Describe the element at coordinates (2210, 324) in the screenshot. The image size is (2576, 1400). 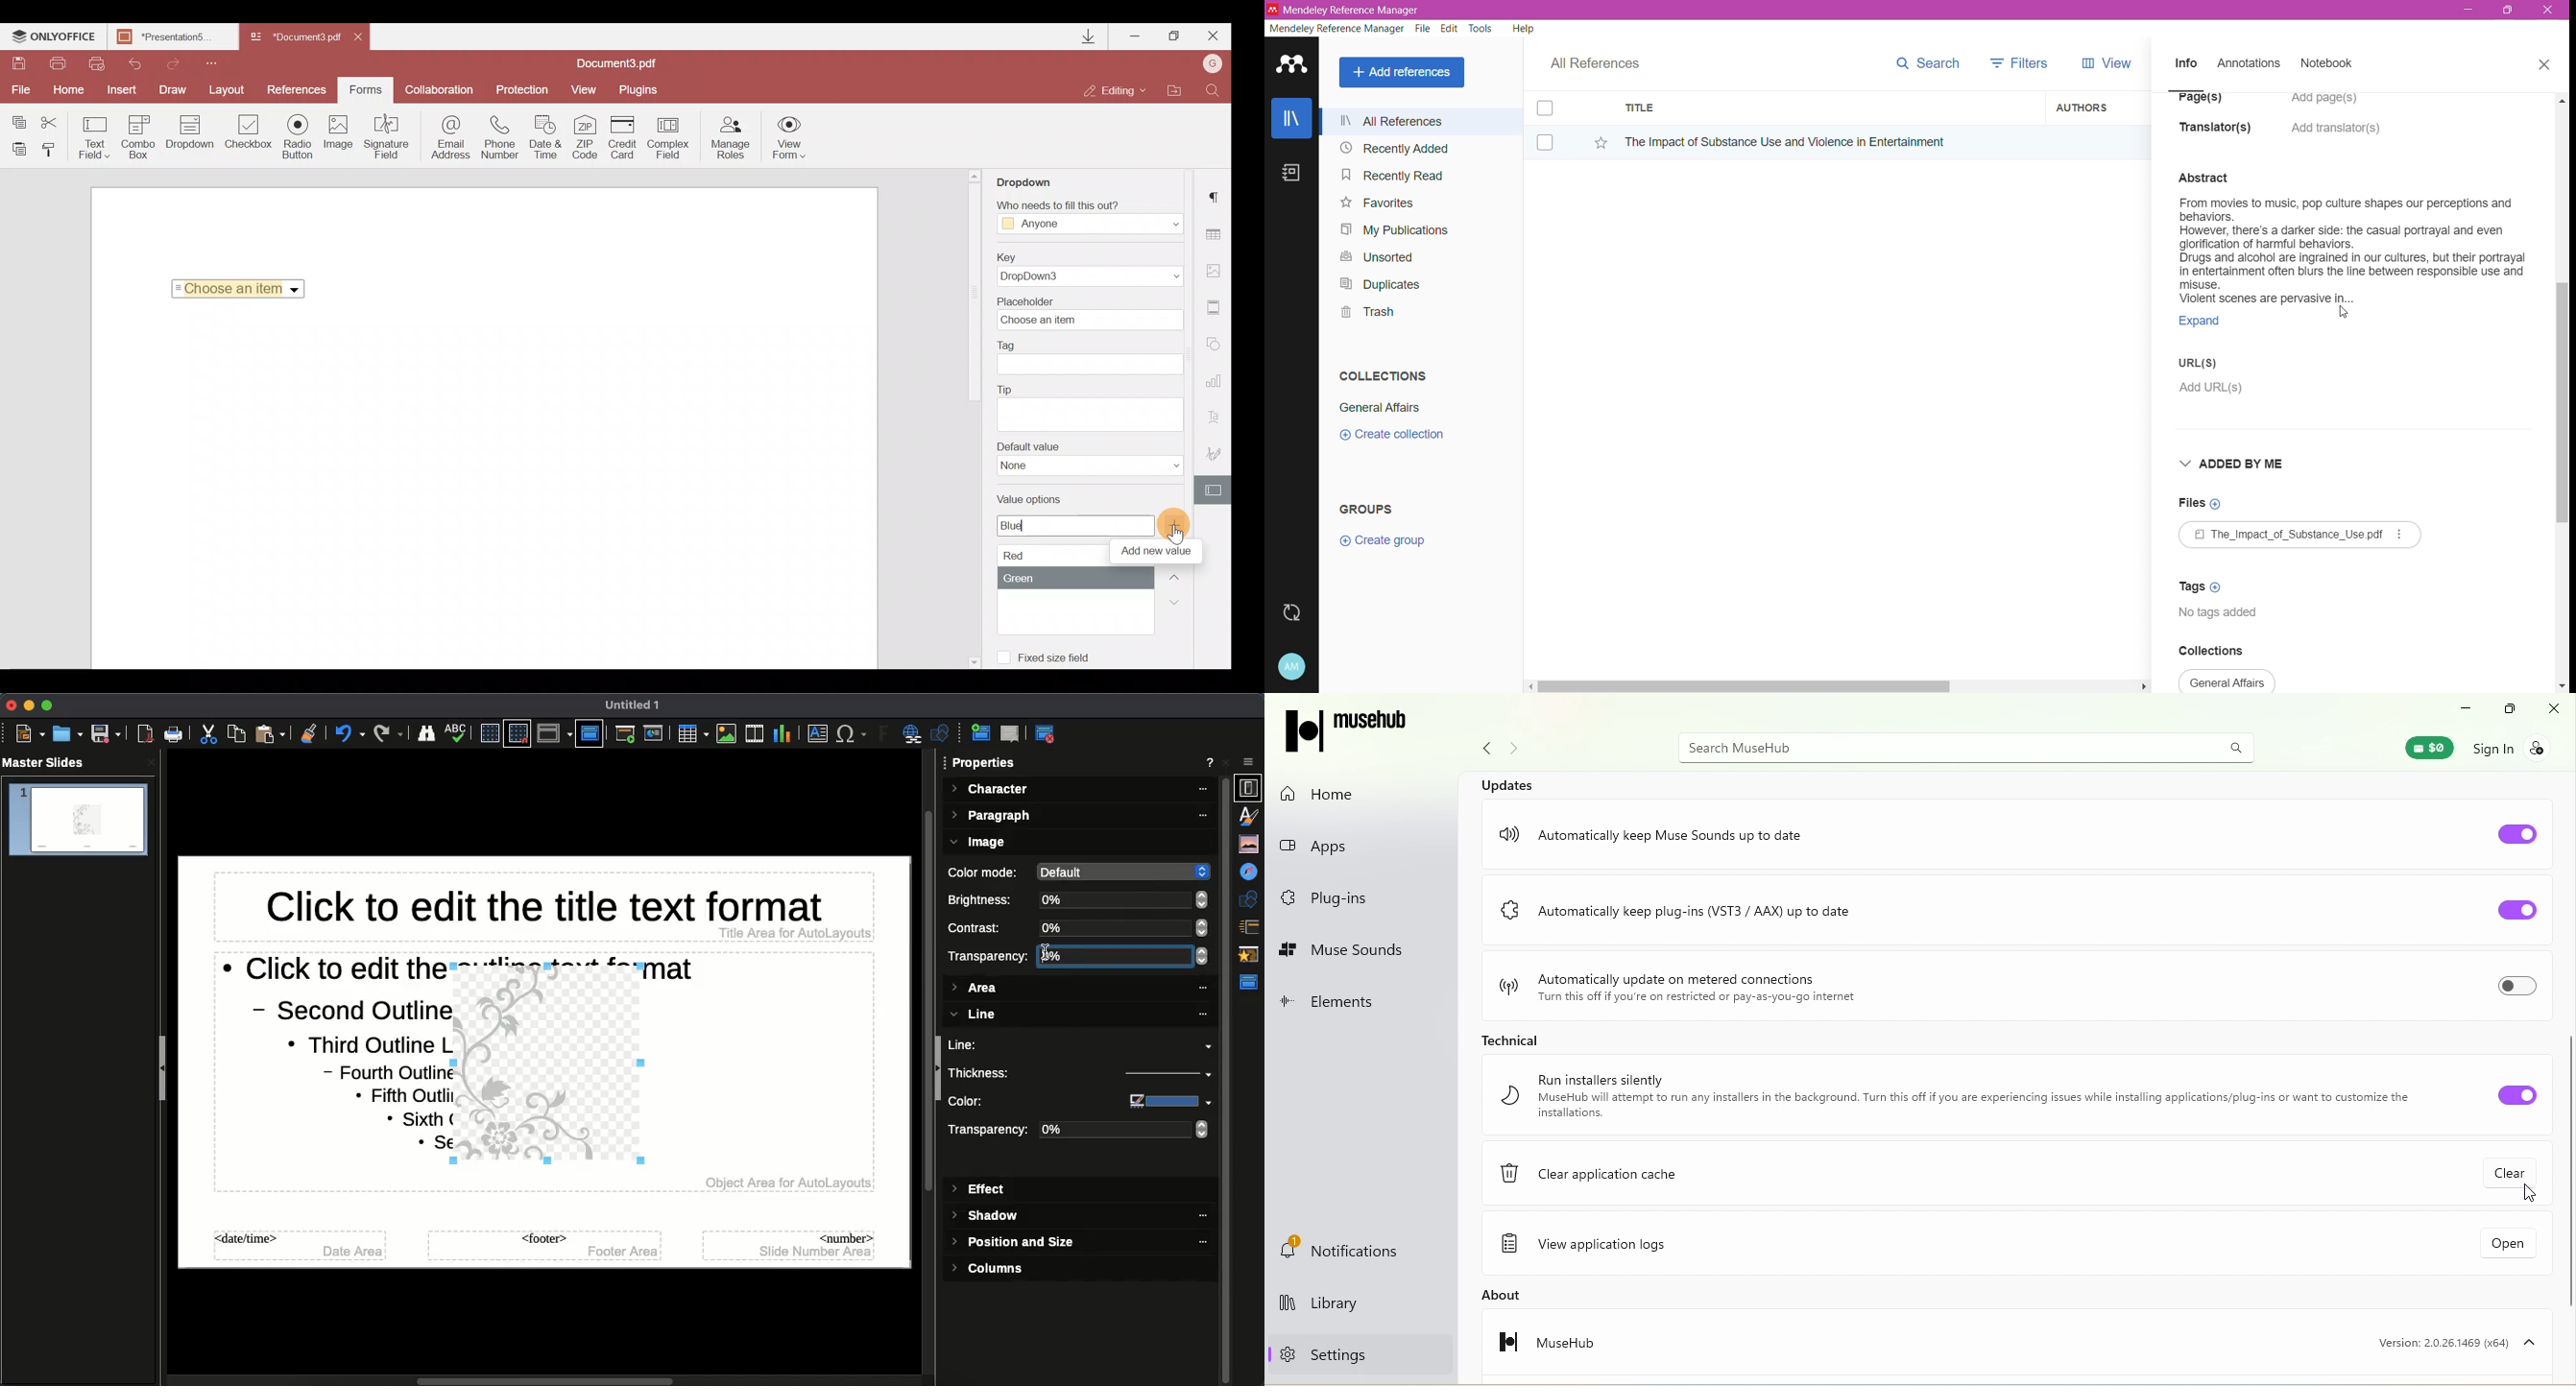
I see `Click to expand the summary` at that location.